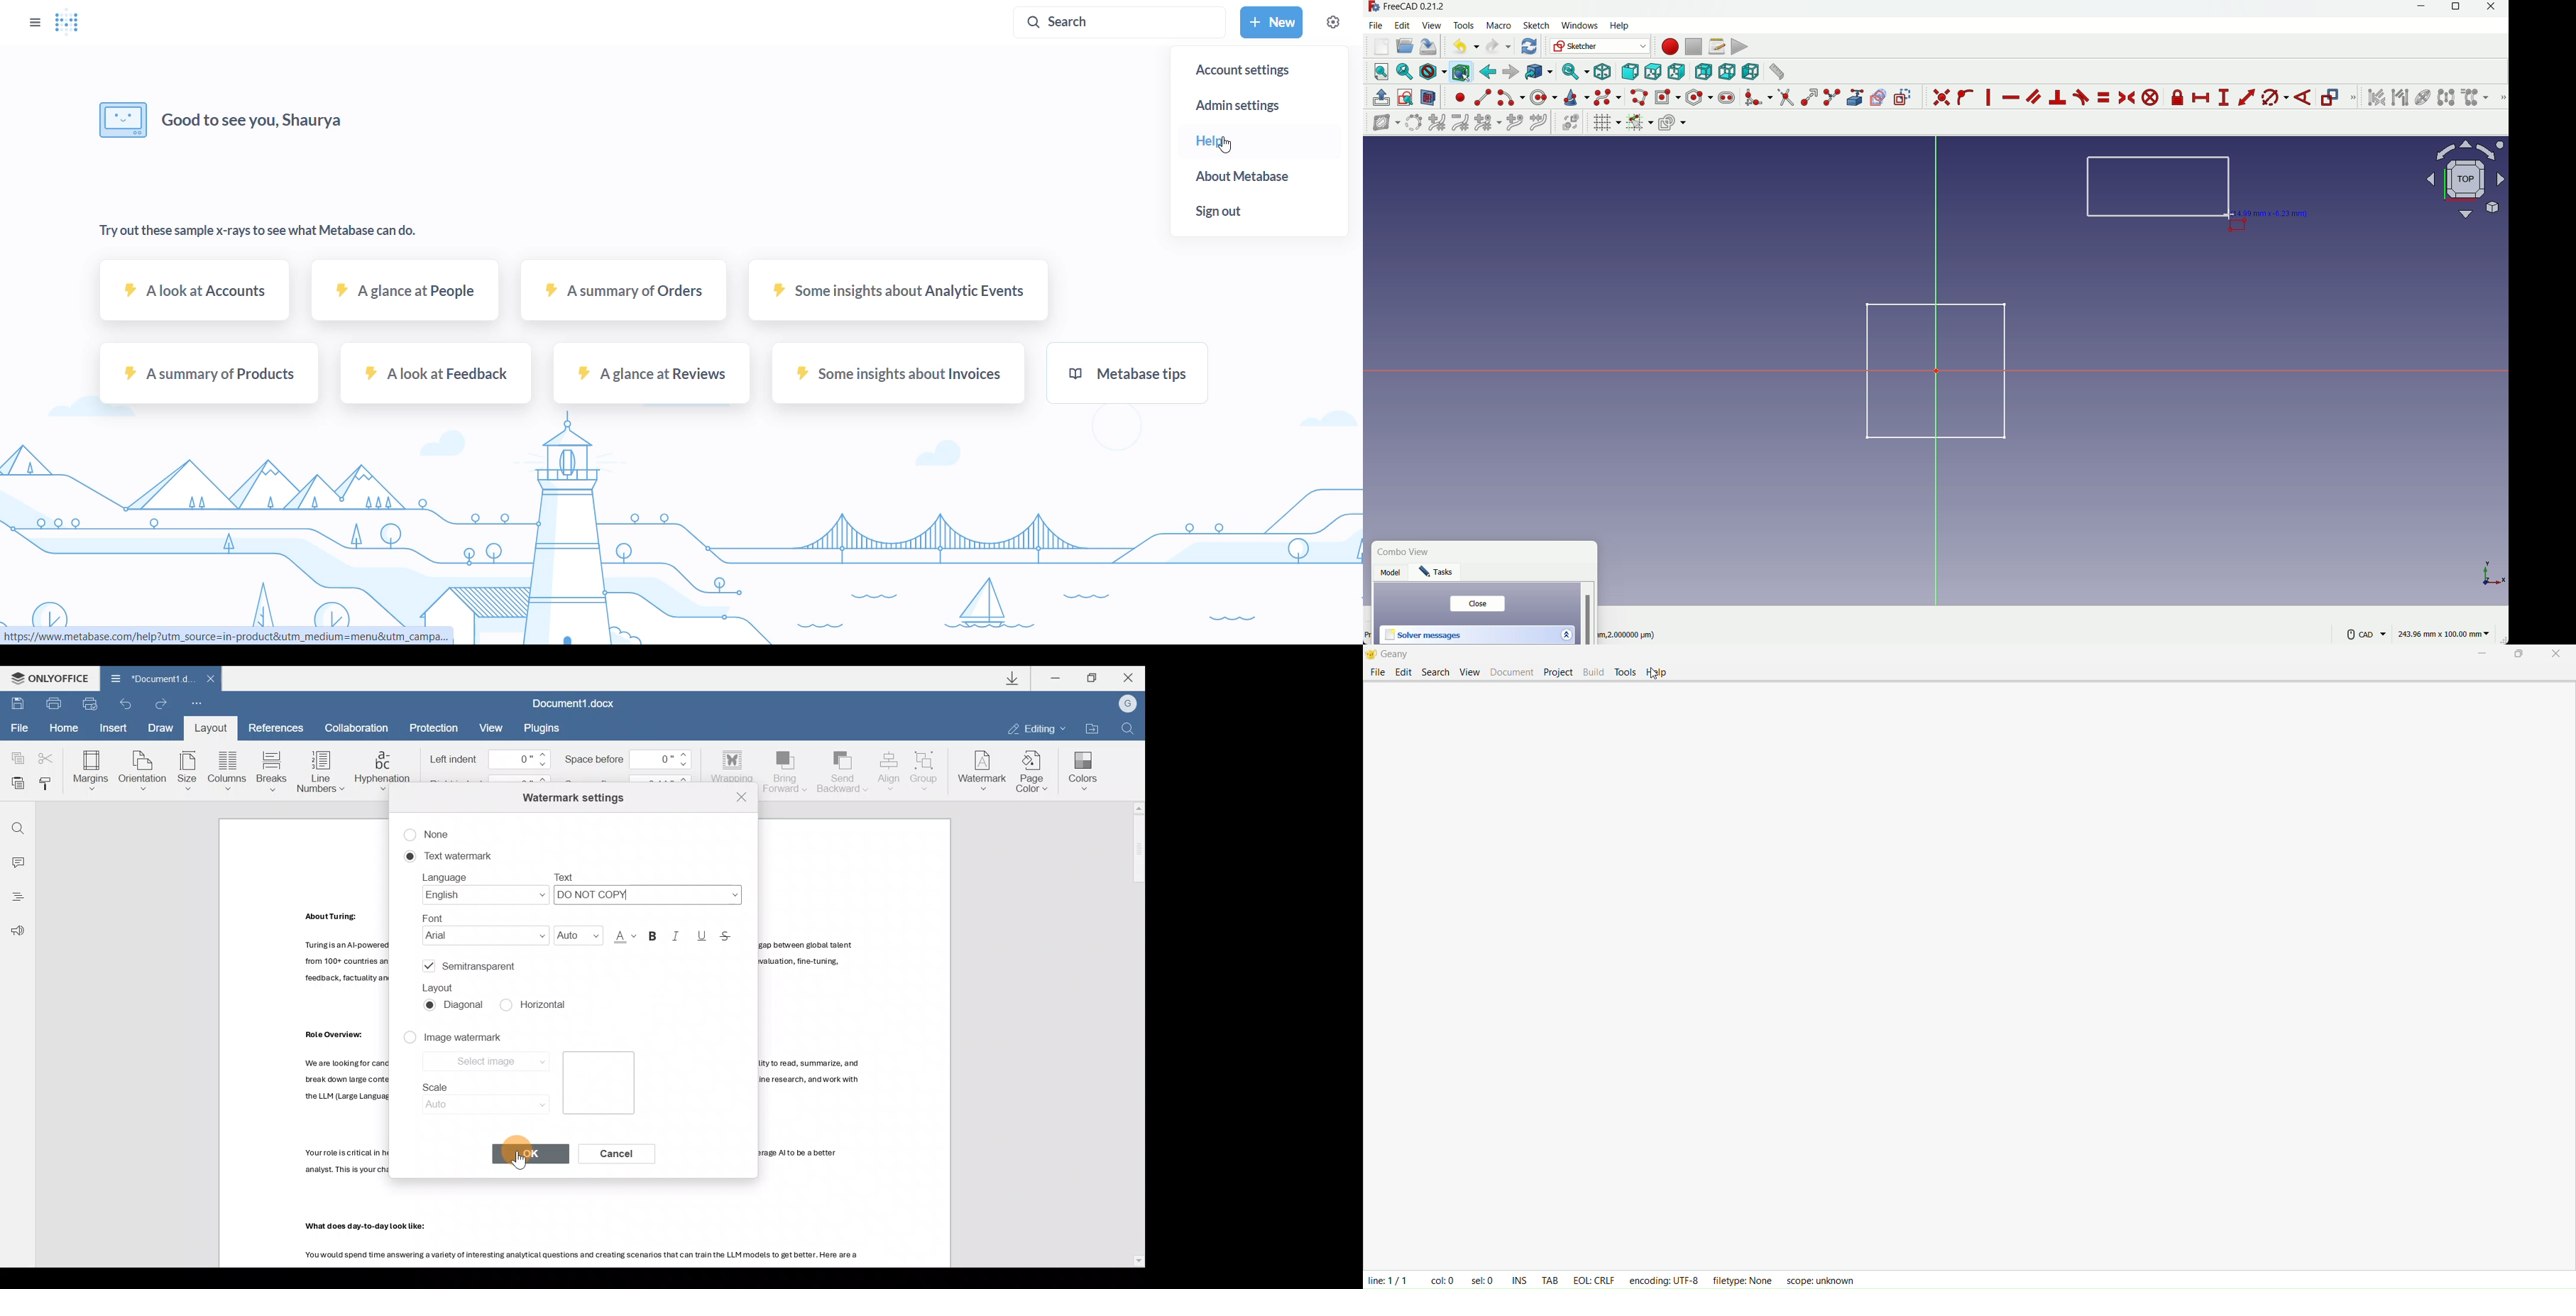  I want to click on title, so click(1400, 653).